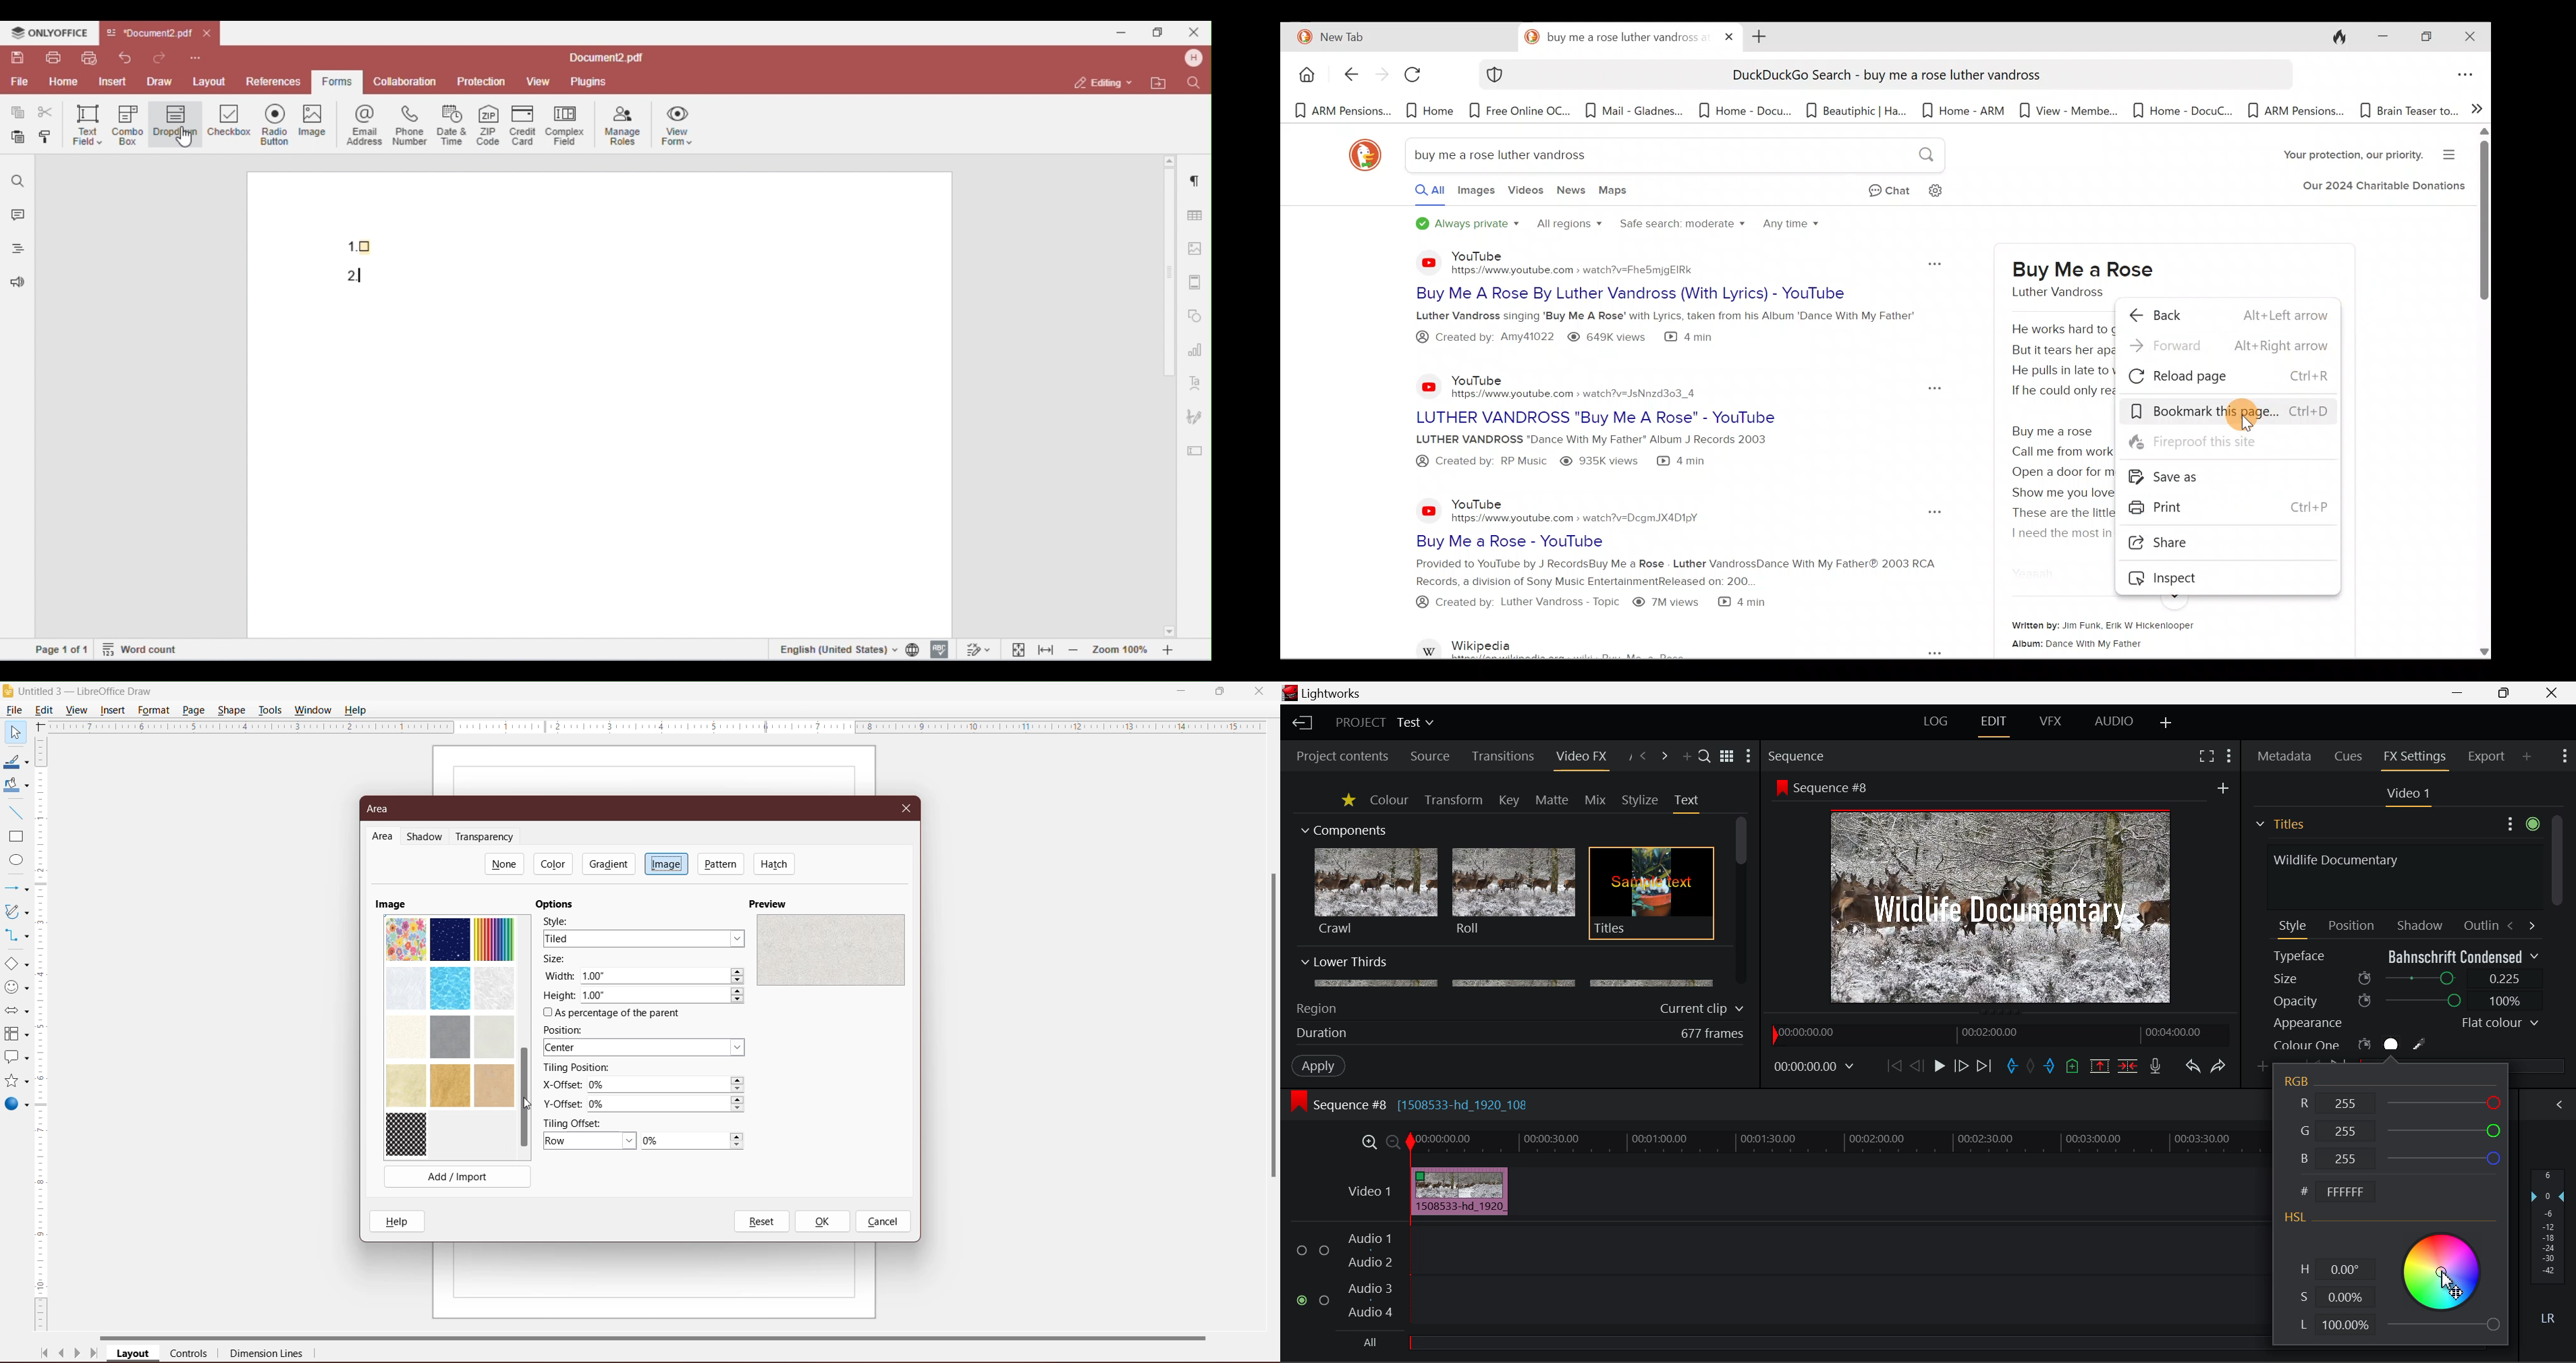 This screenshot has height=1372, width=2576. I want to click on Position, so click(2353, 924).